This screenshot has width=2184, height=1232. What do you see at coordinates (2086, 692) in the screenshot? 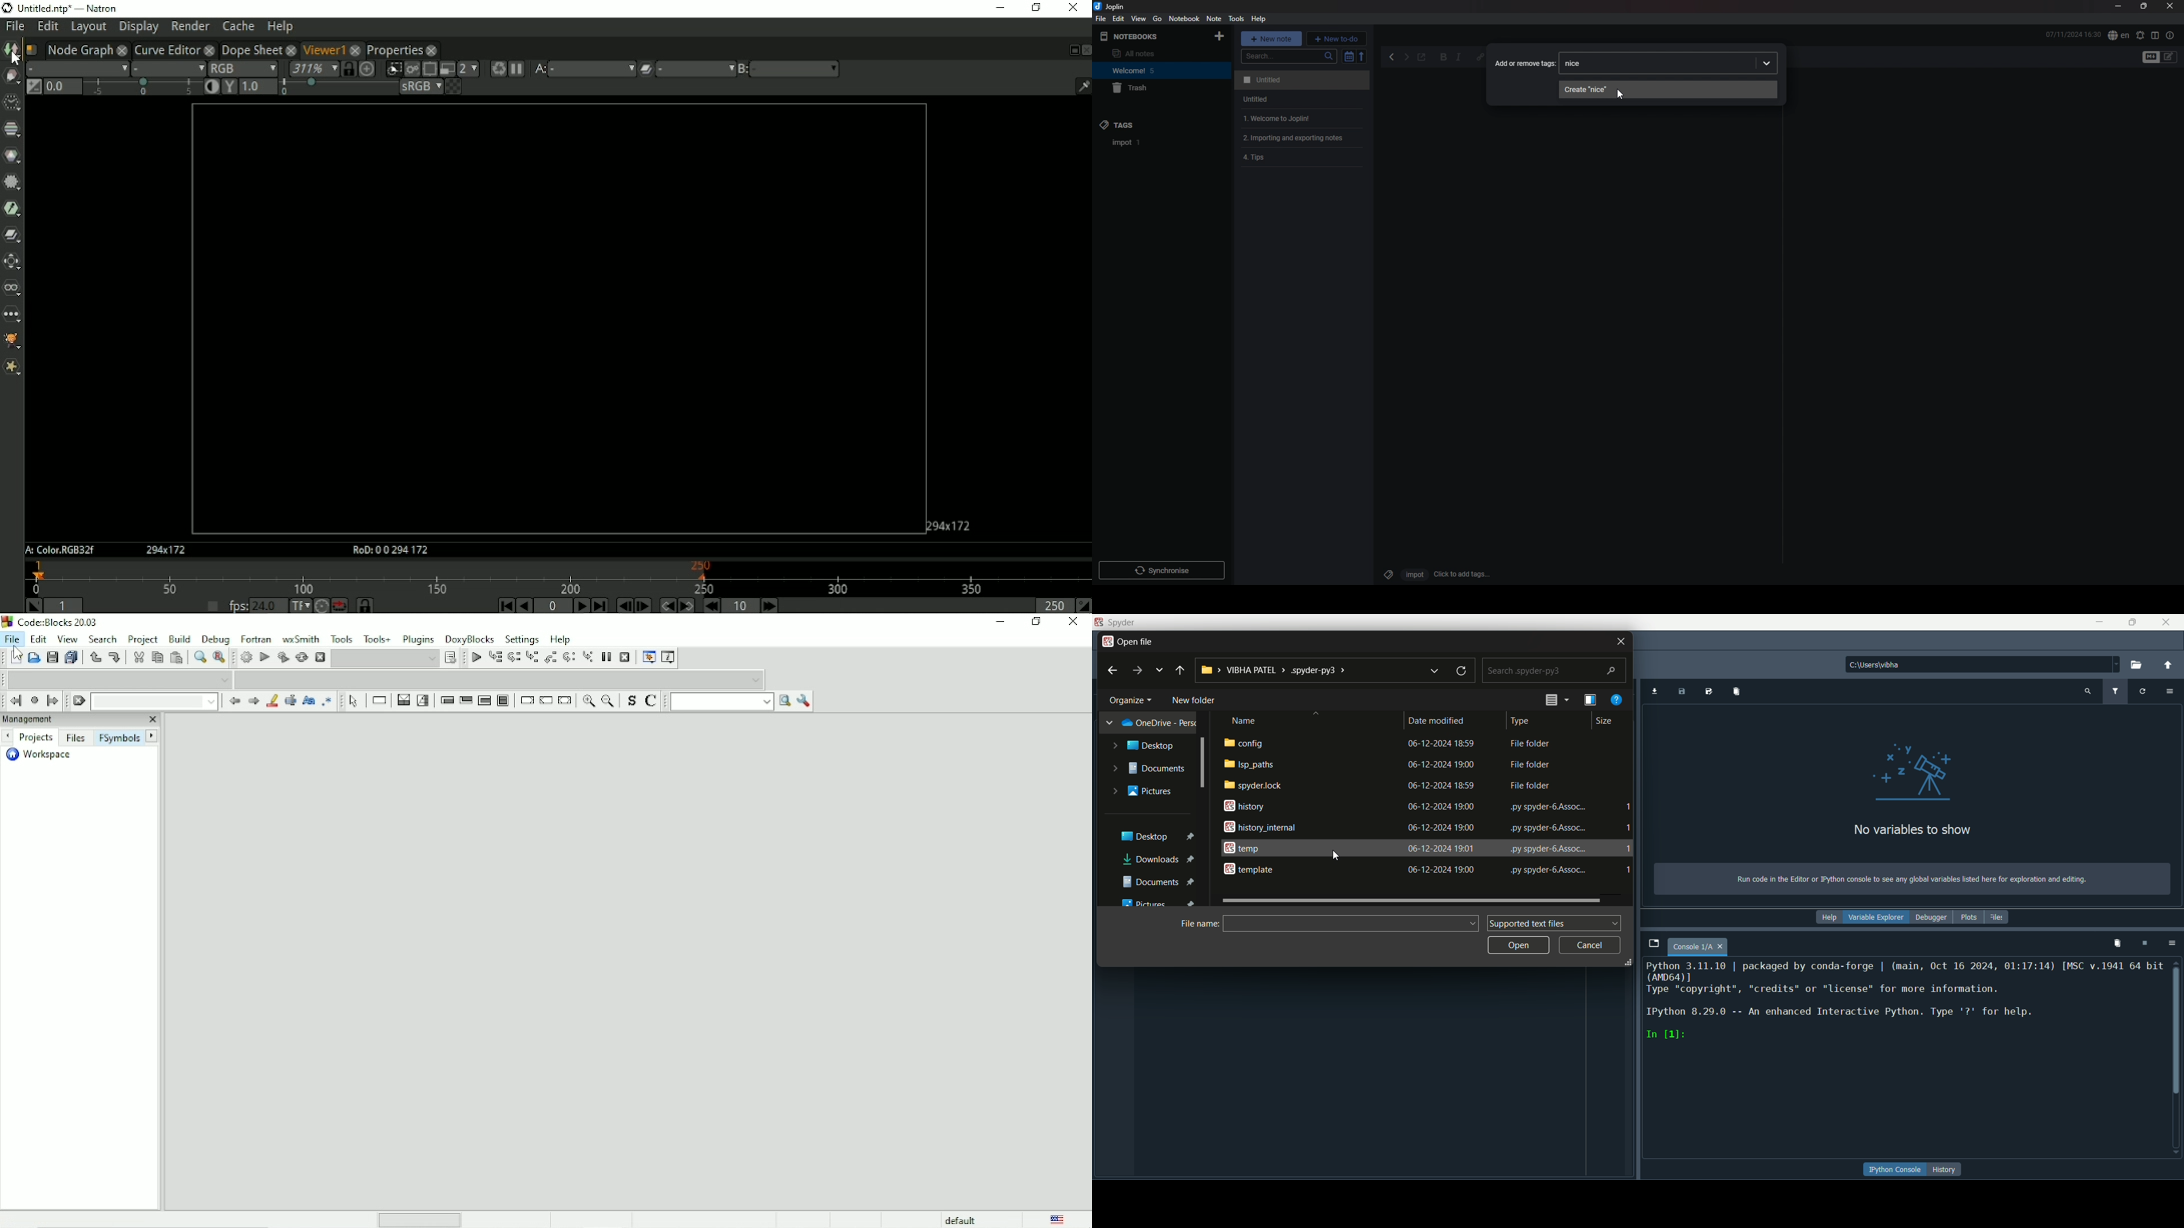
I see `search variable` at bounding box center [2086, 692].